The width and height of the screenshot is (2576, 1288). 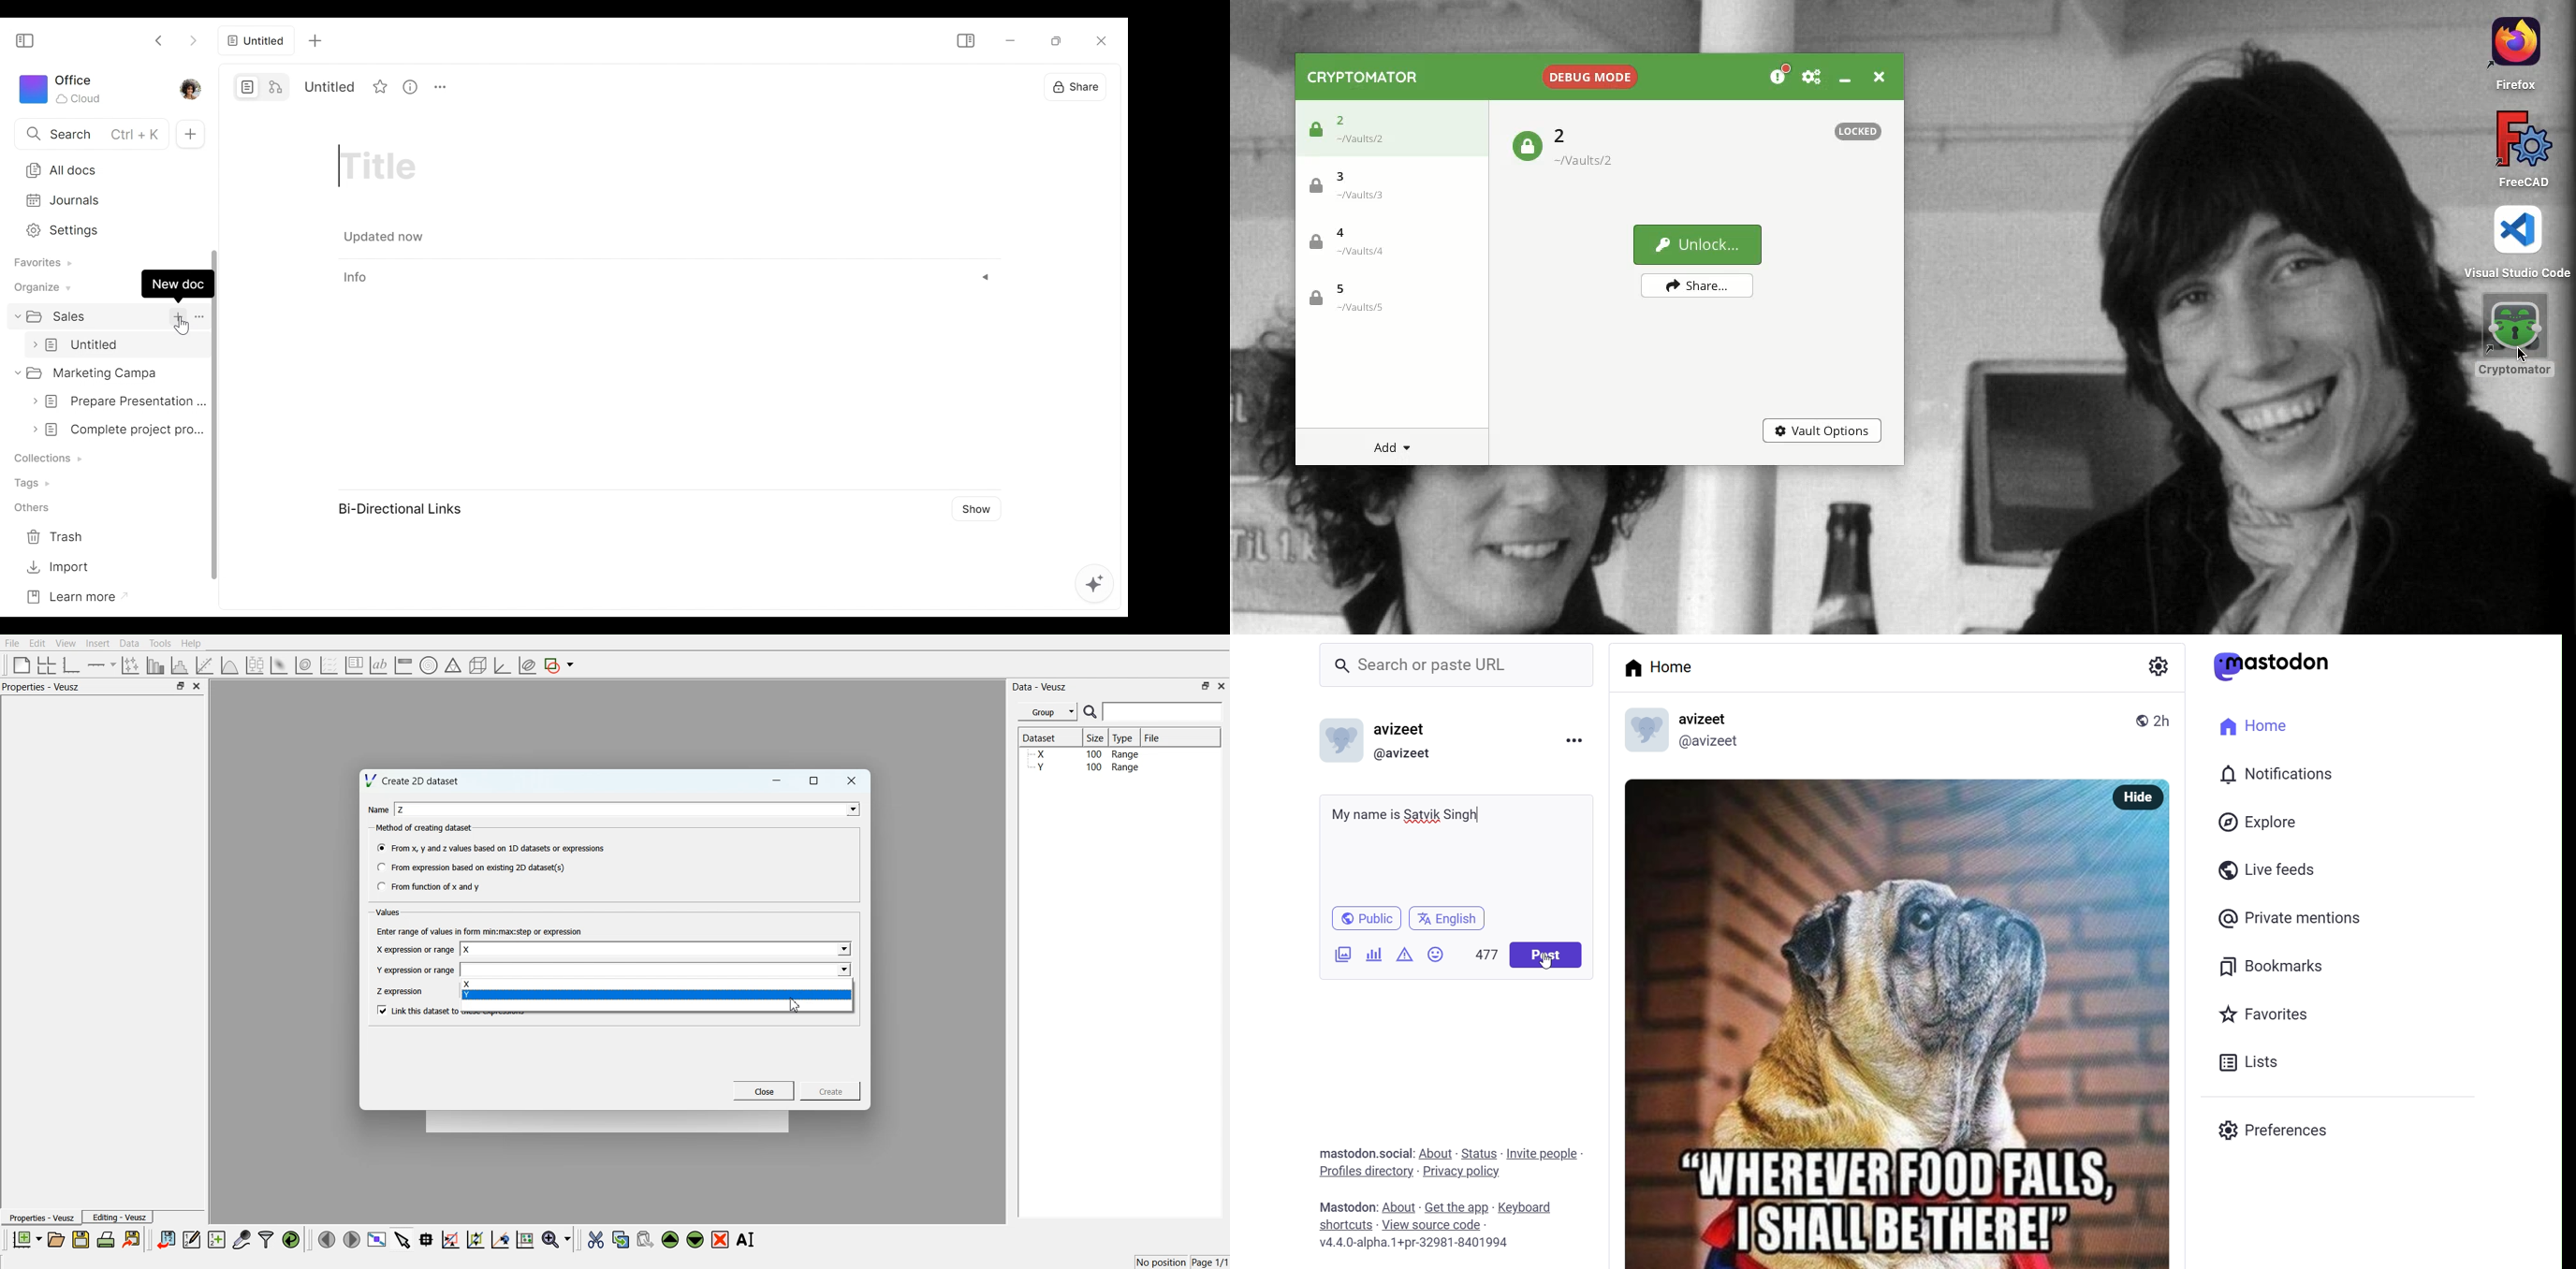 What do you see at coordinates (73, 318) in the screenshot?
I see `sales` at bounding box center [73, 318].